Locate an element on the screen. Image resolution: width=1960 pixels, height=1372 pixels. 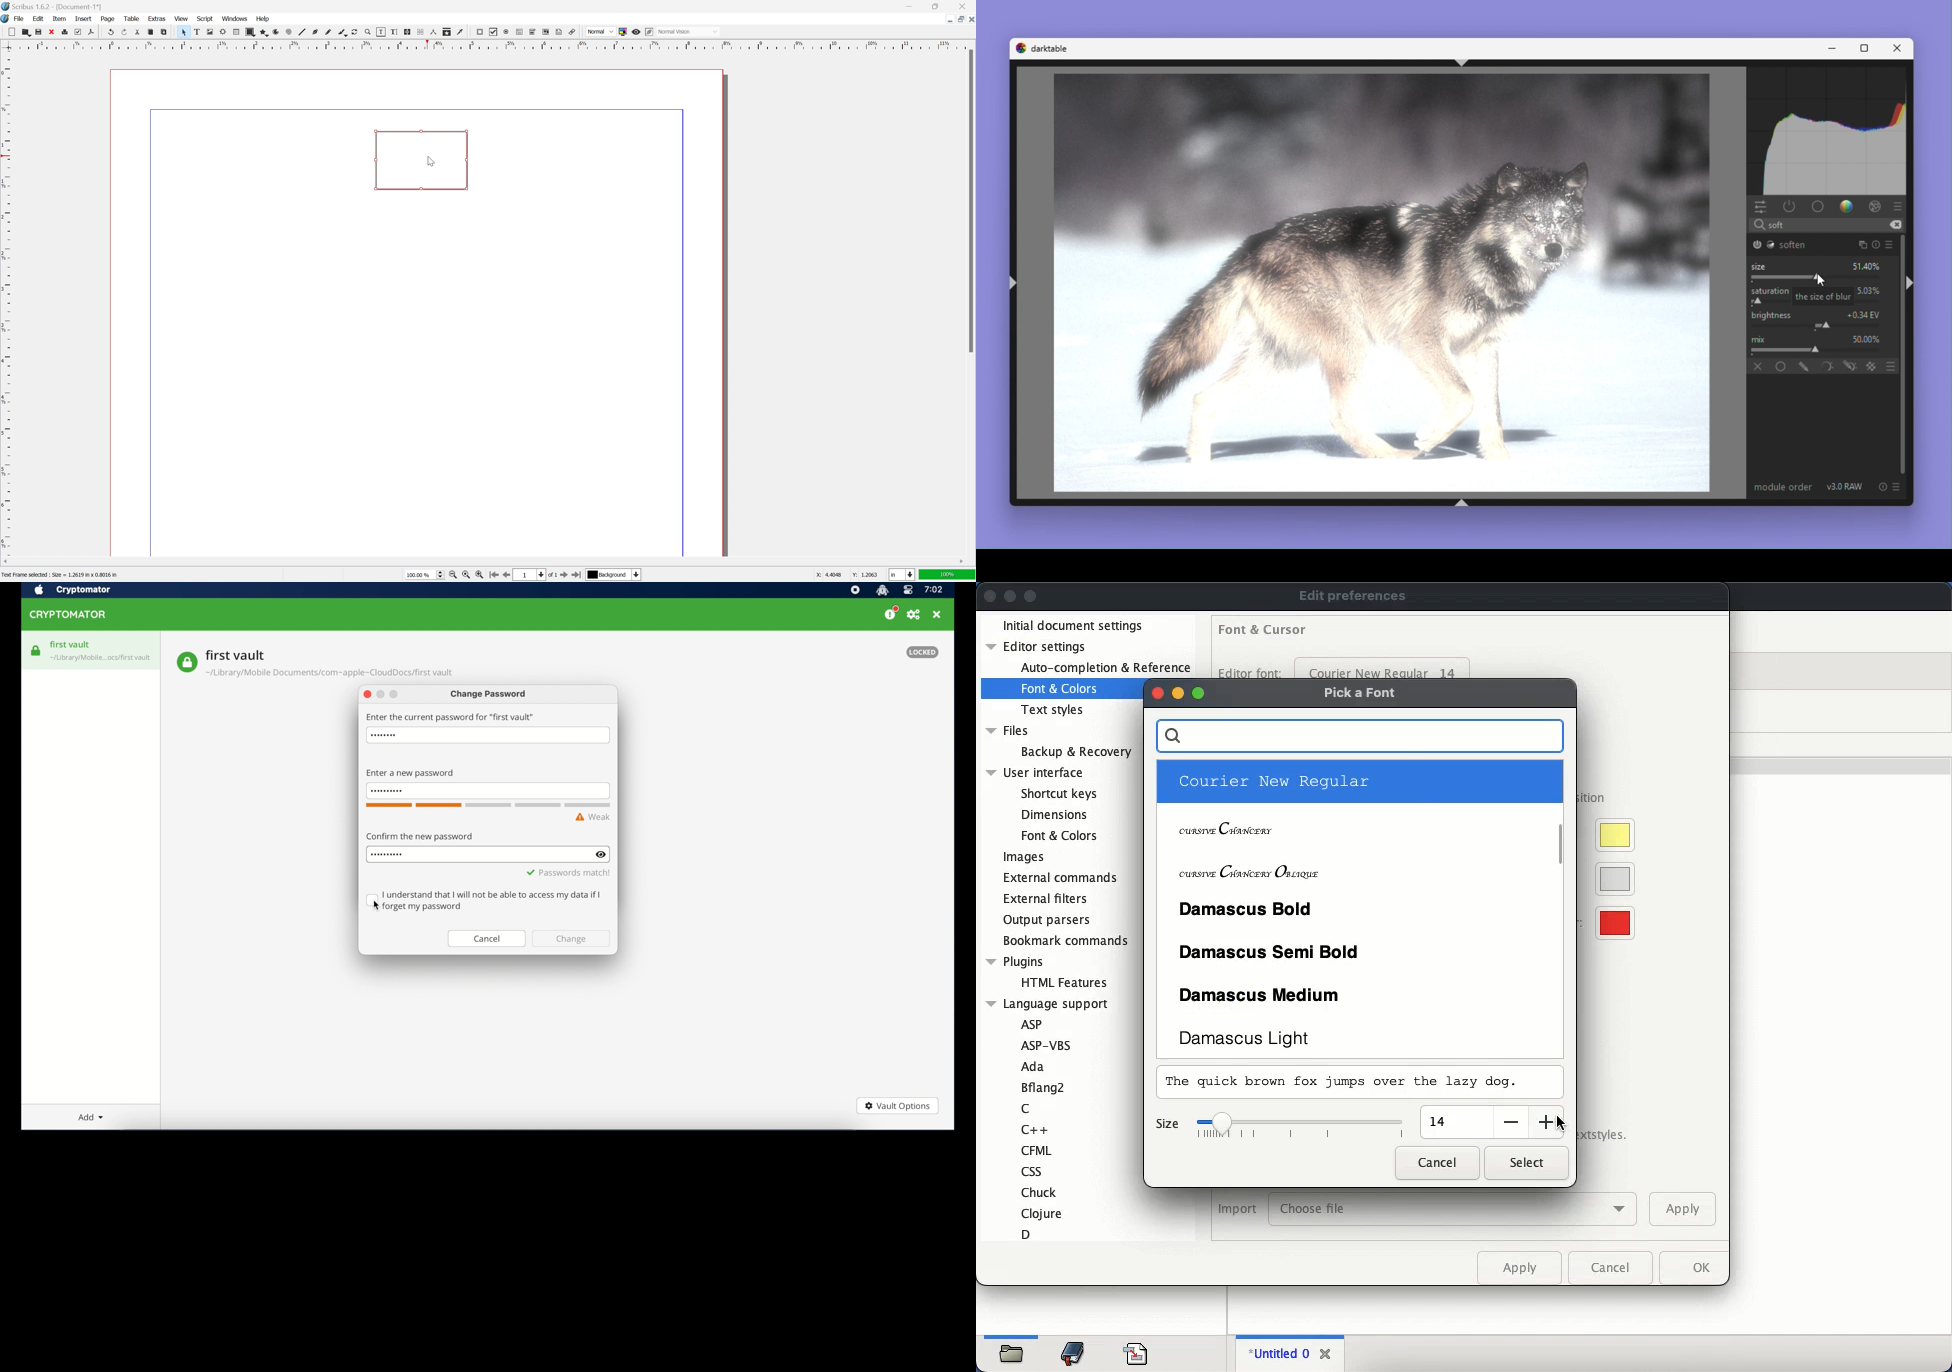
insert is located at coordinates (84, 19).